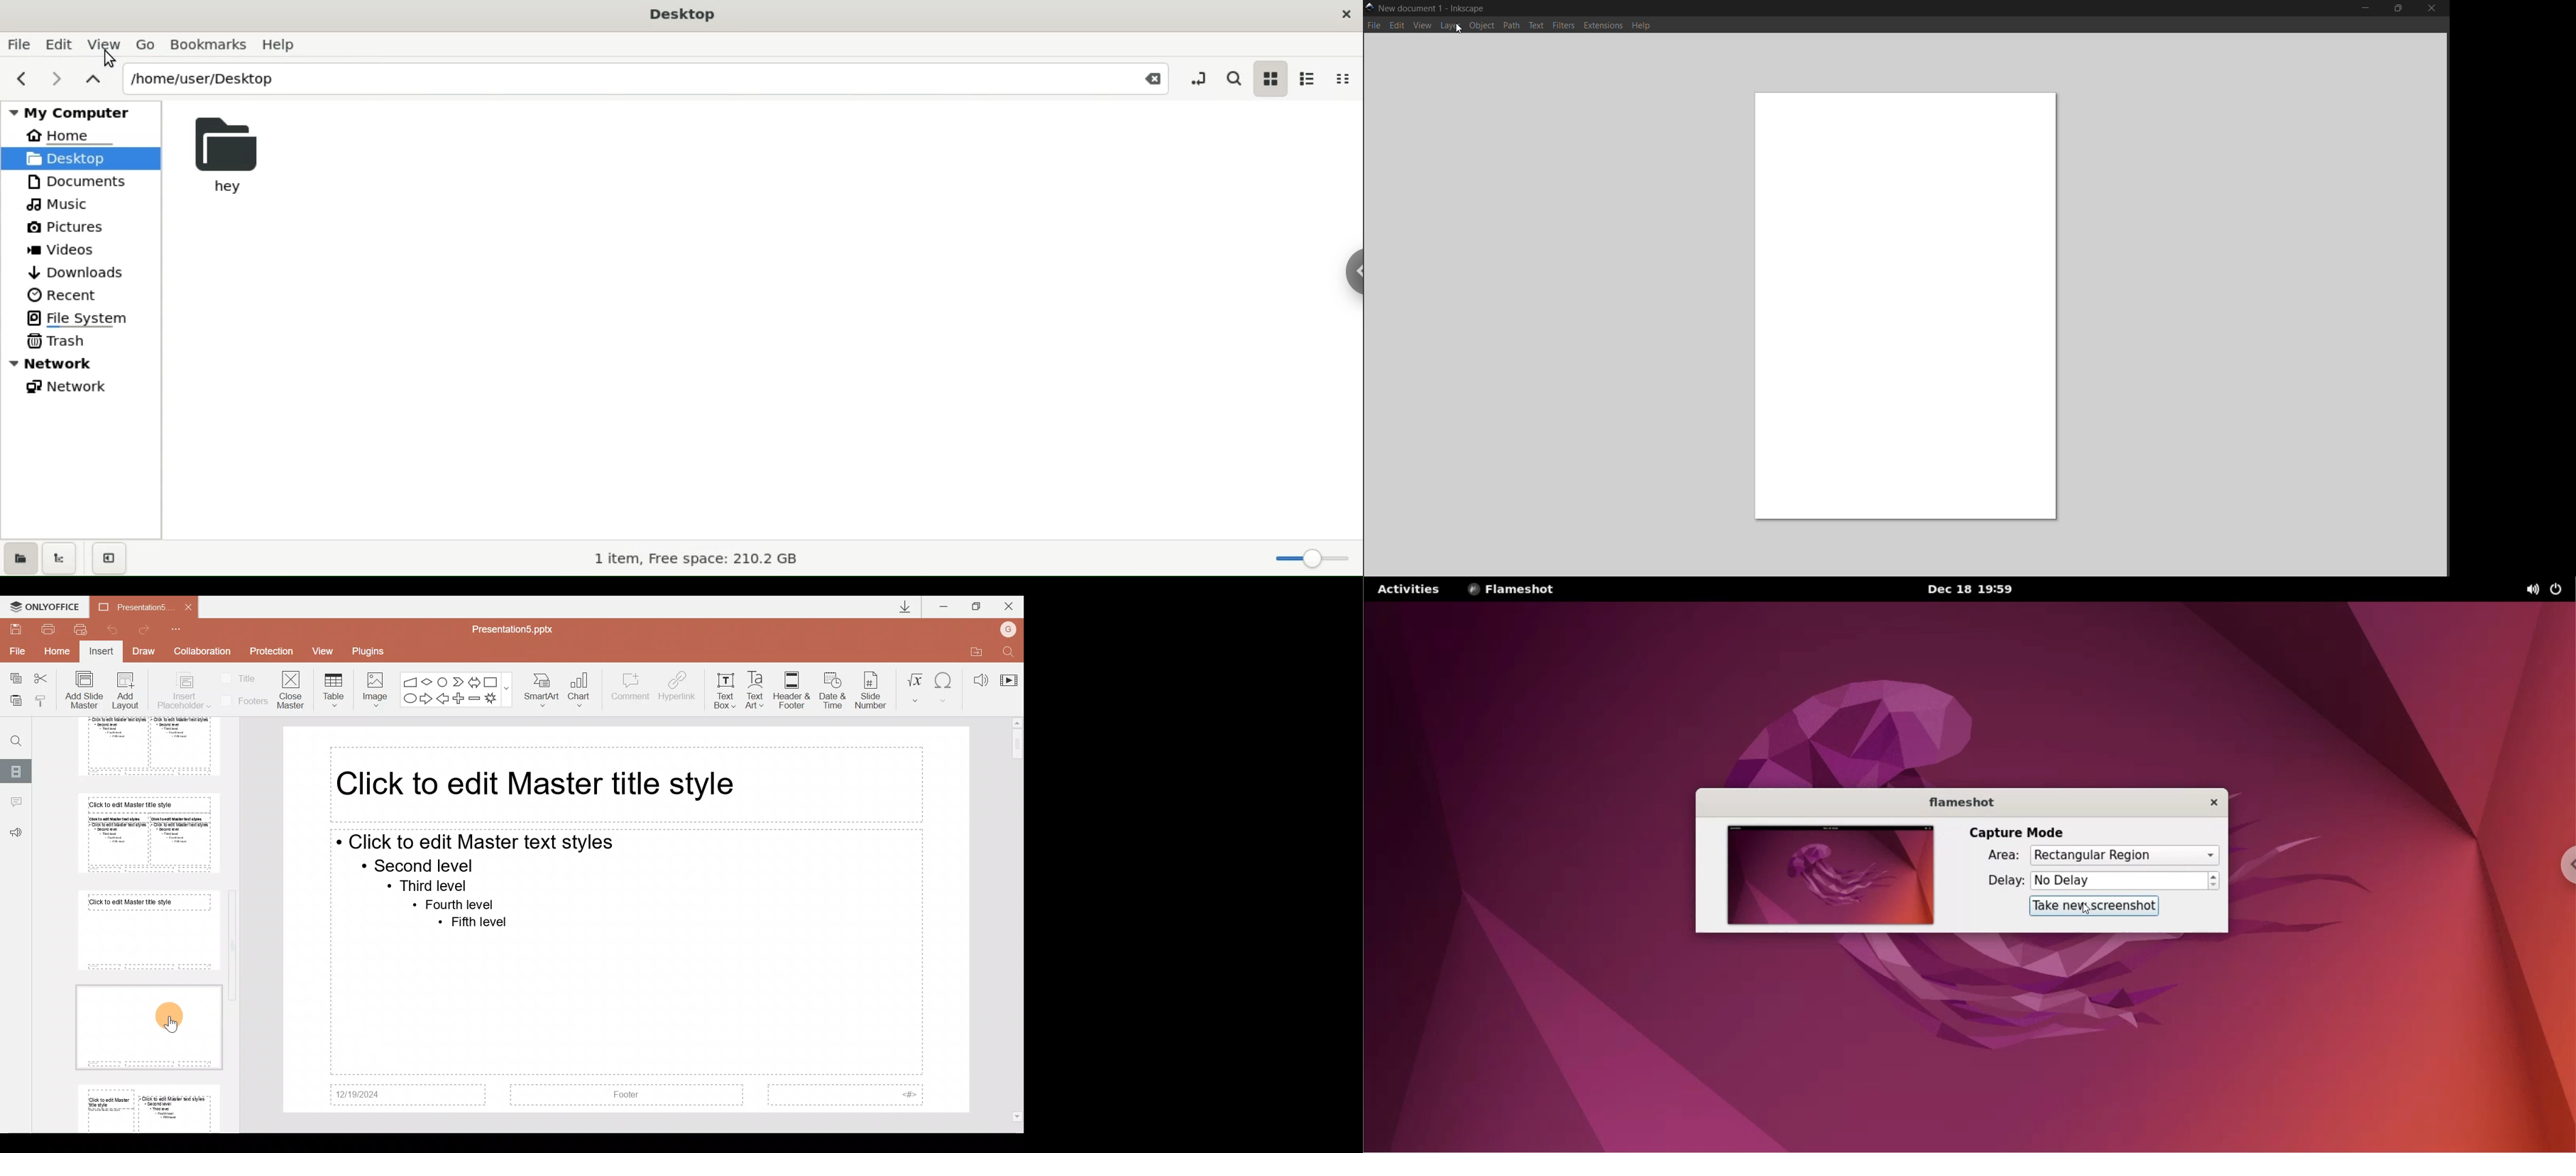 The height and width of the screenshot is (1176, 2576). Describe the element at coordinates (2126, 855) in the screenshot. I see `capture area options` at that location.